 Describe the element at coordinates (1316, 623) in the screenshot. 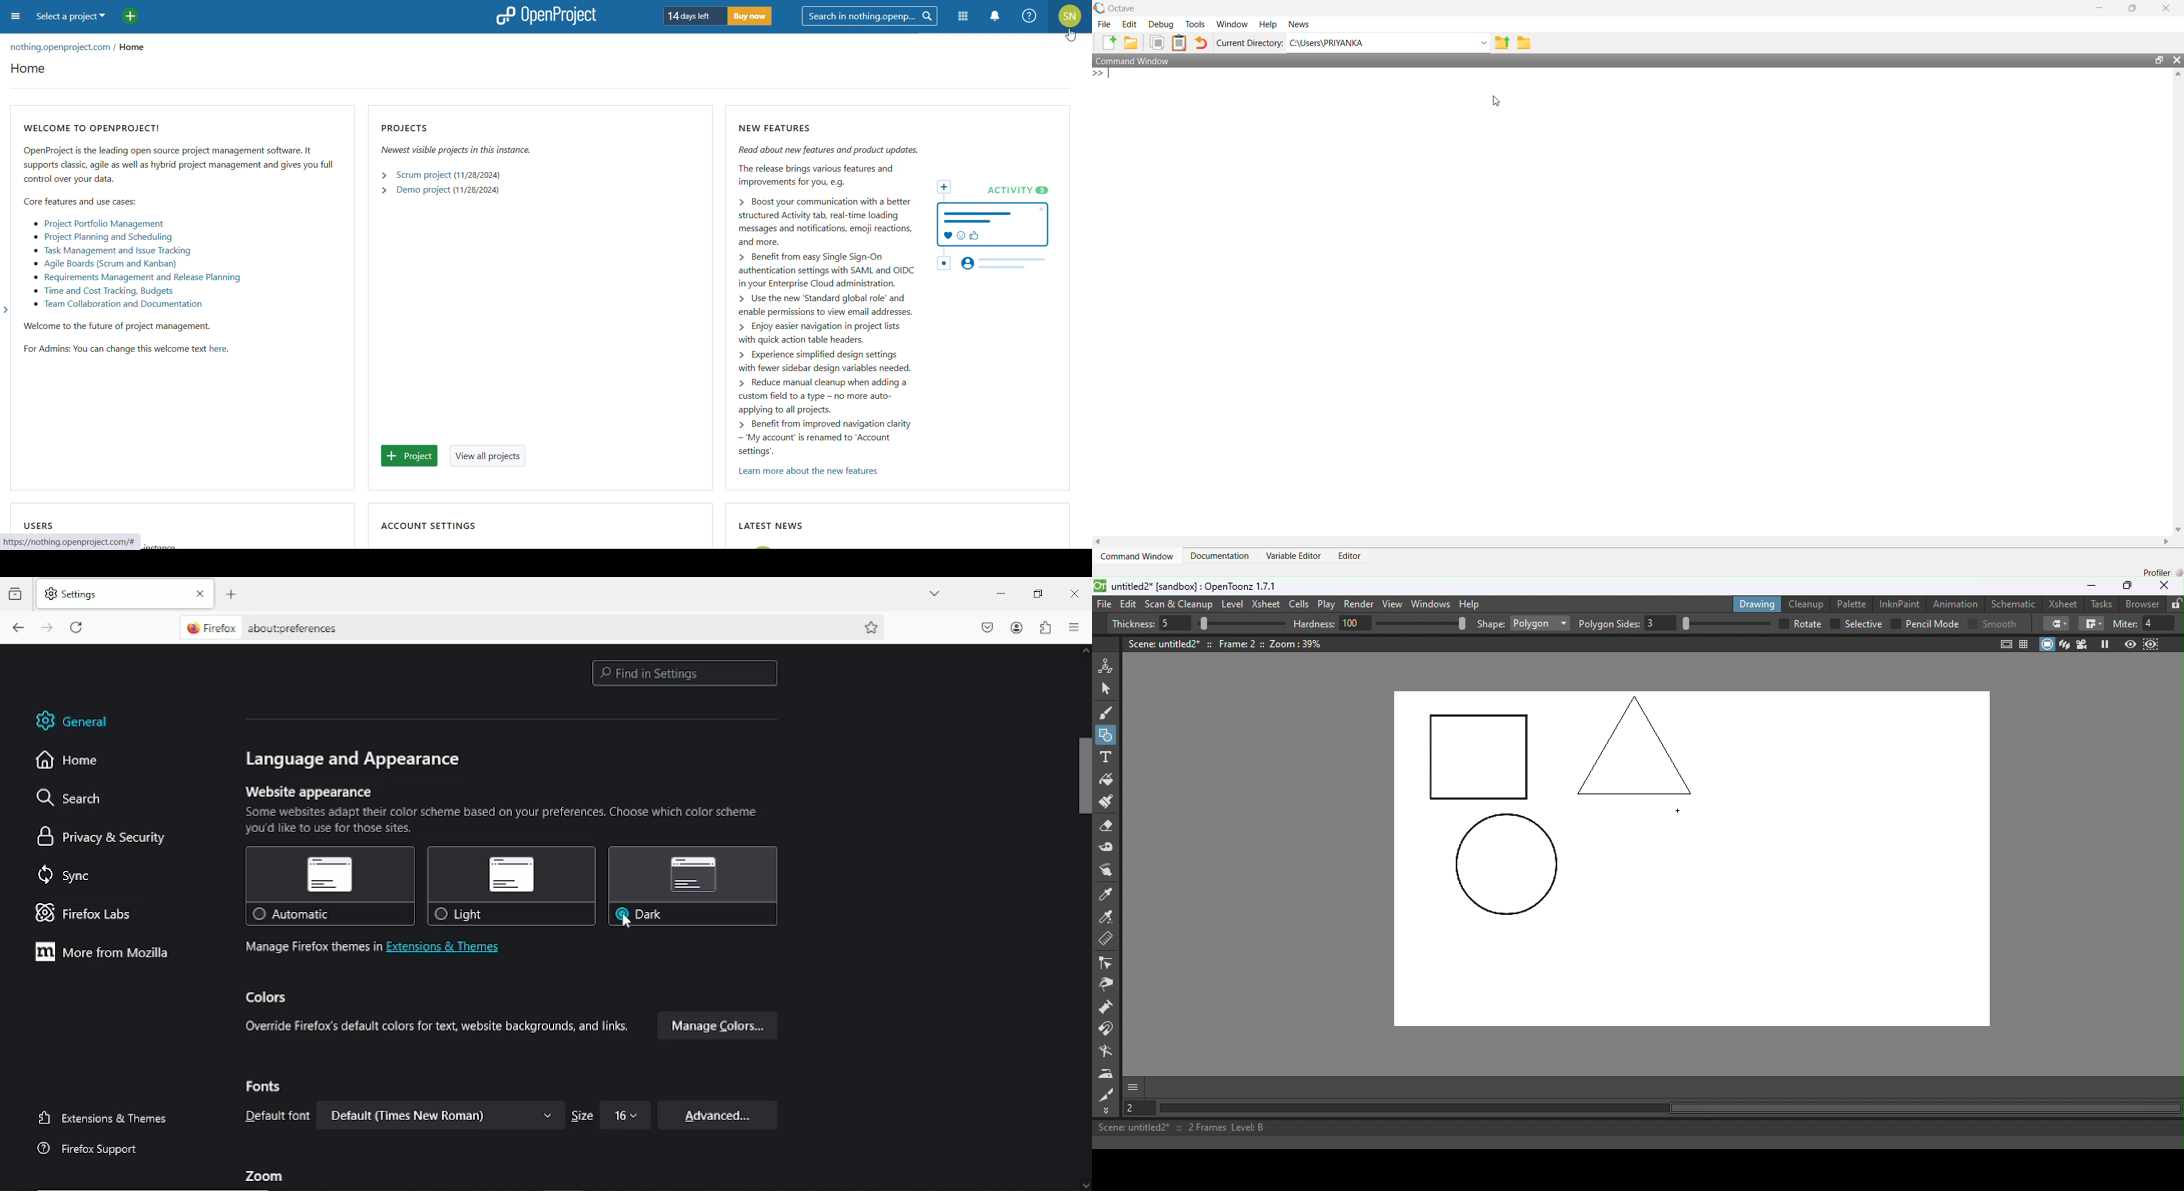

I see `hardness` at that location.